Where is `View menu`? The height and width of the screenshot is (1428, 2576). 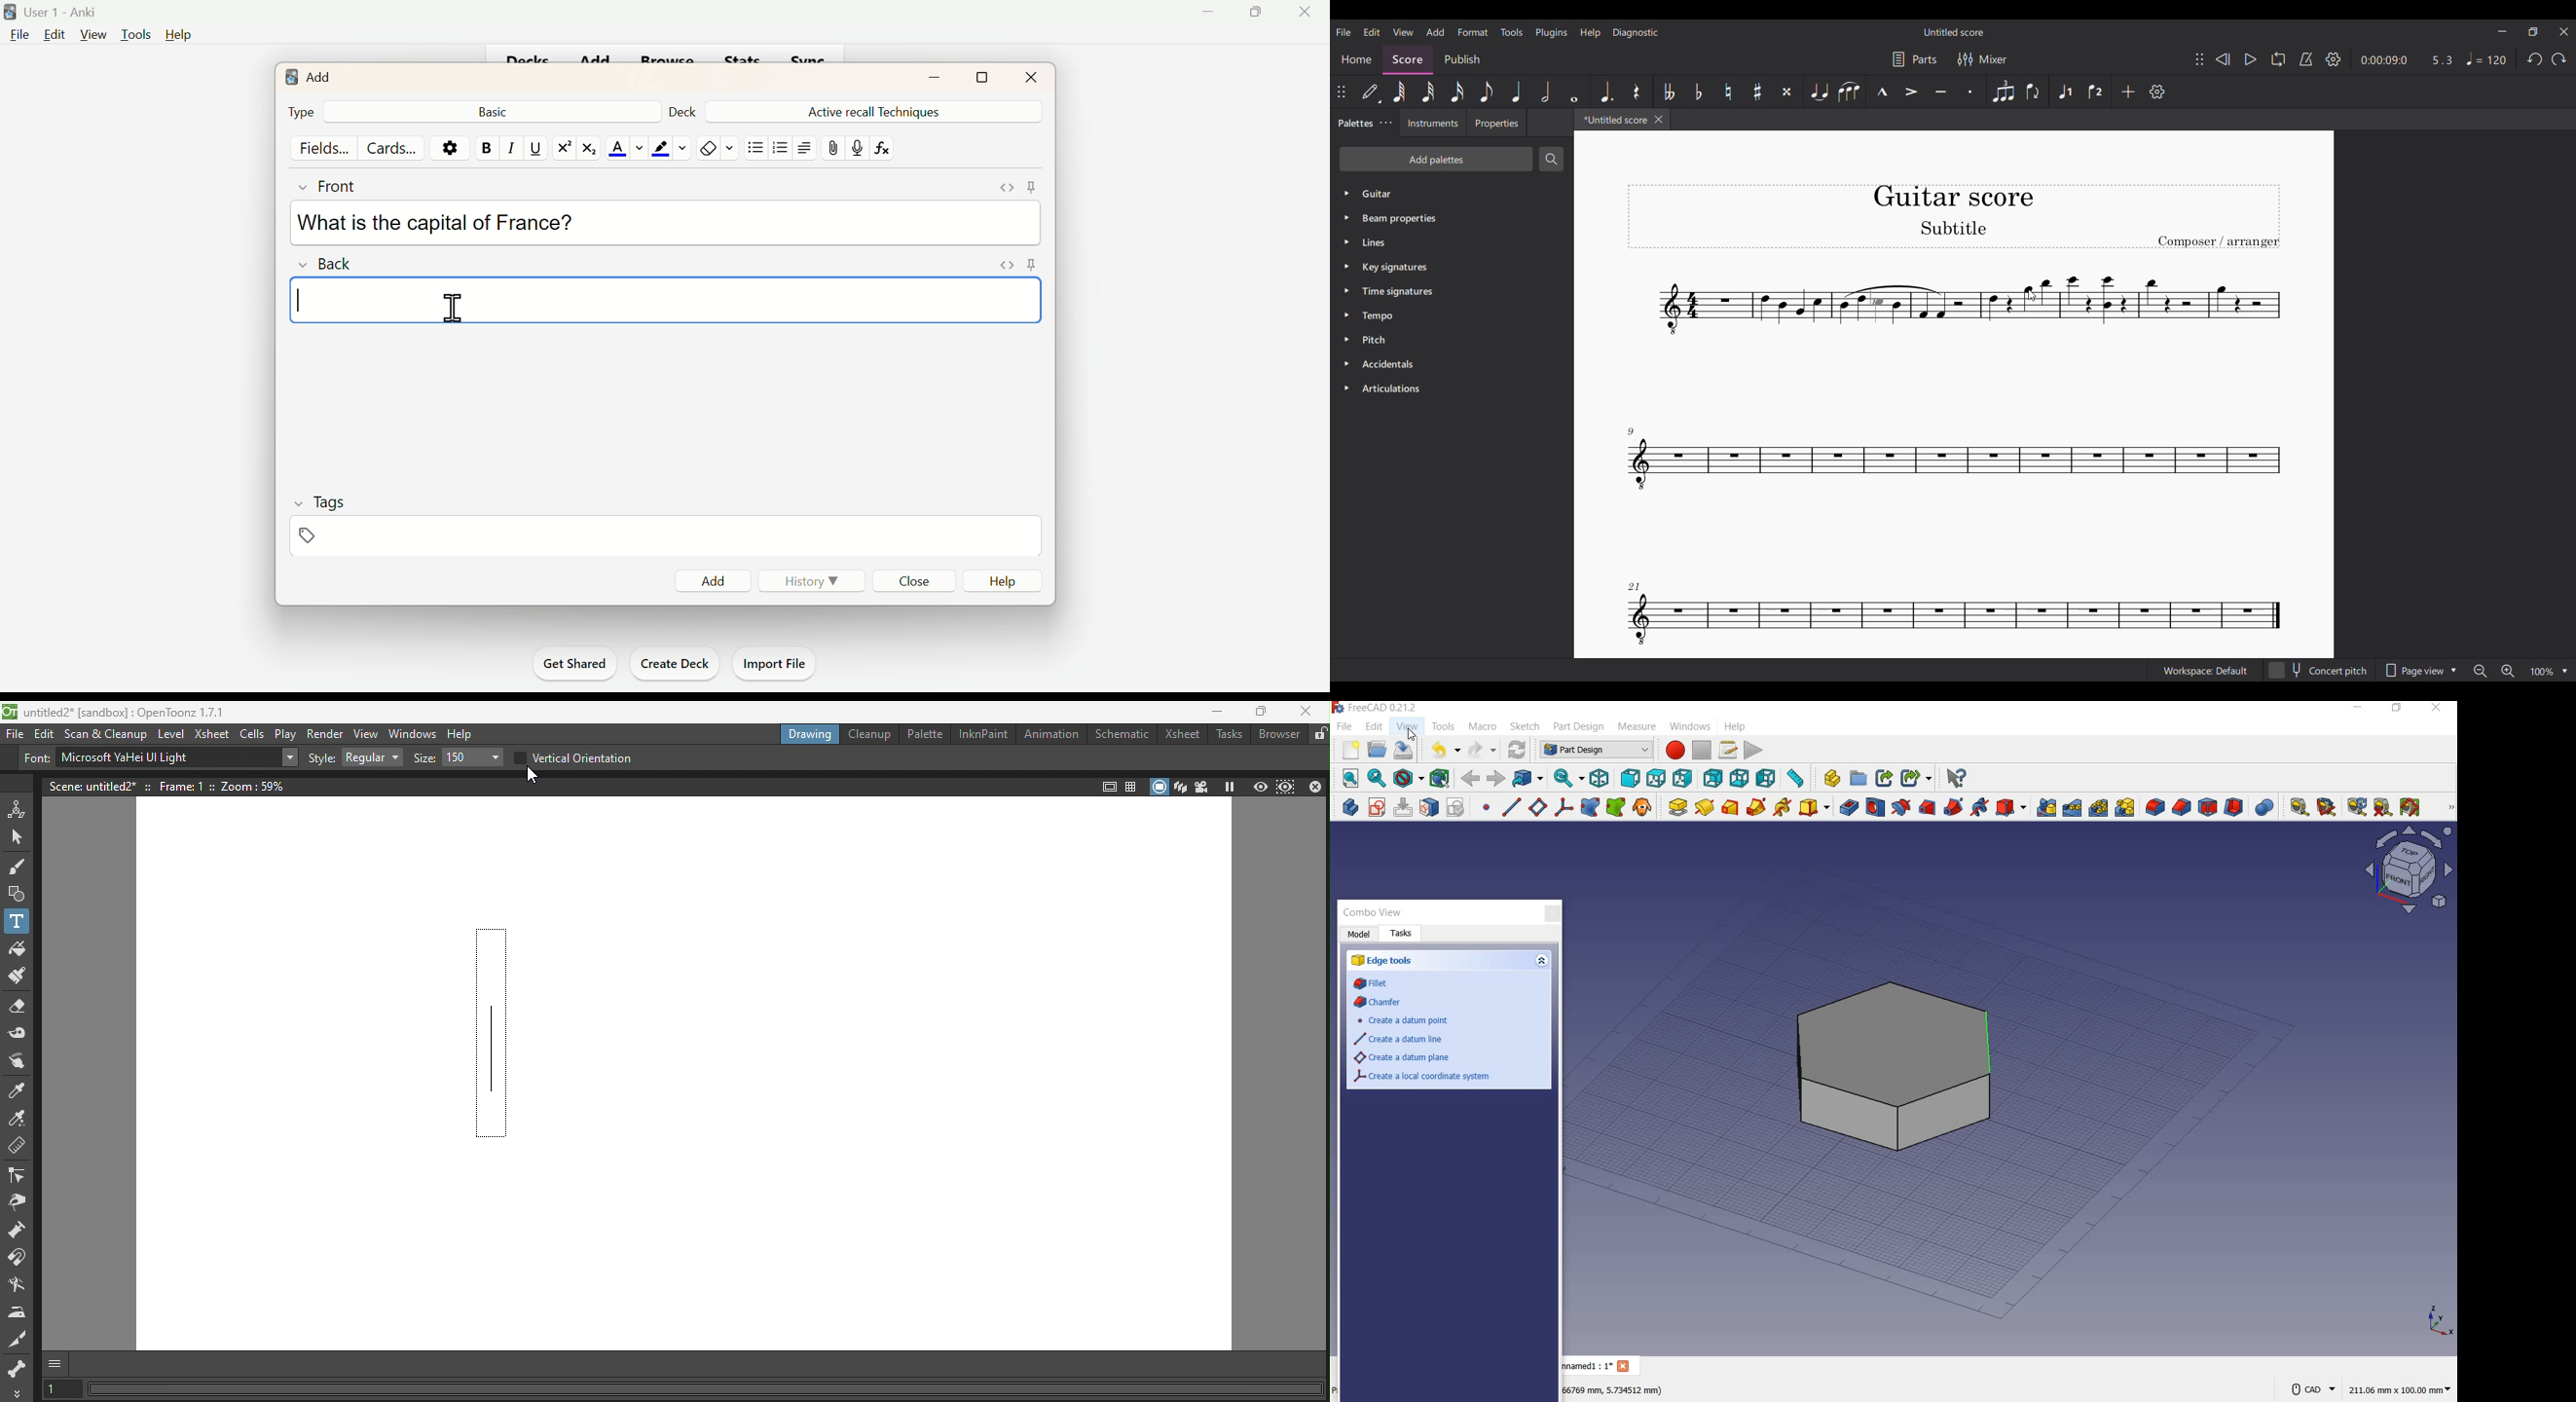
View menu is located at coordinates (1403, 32).